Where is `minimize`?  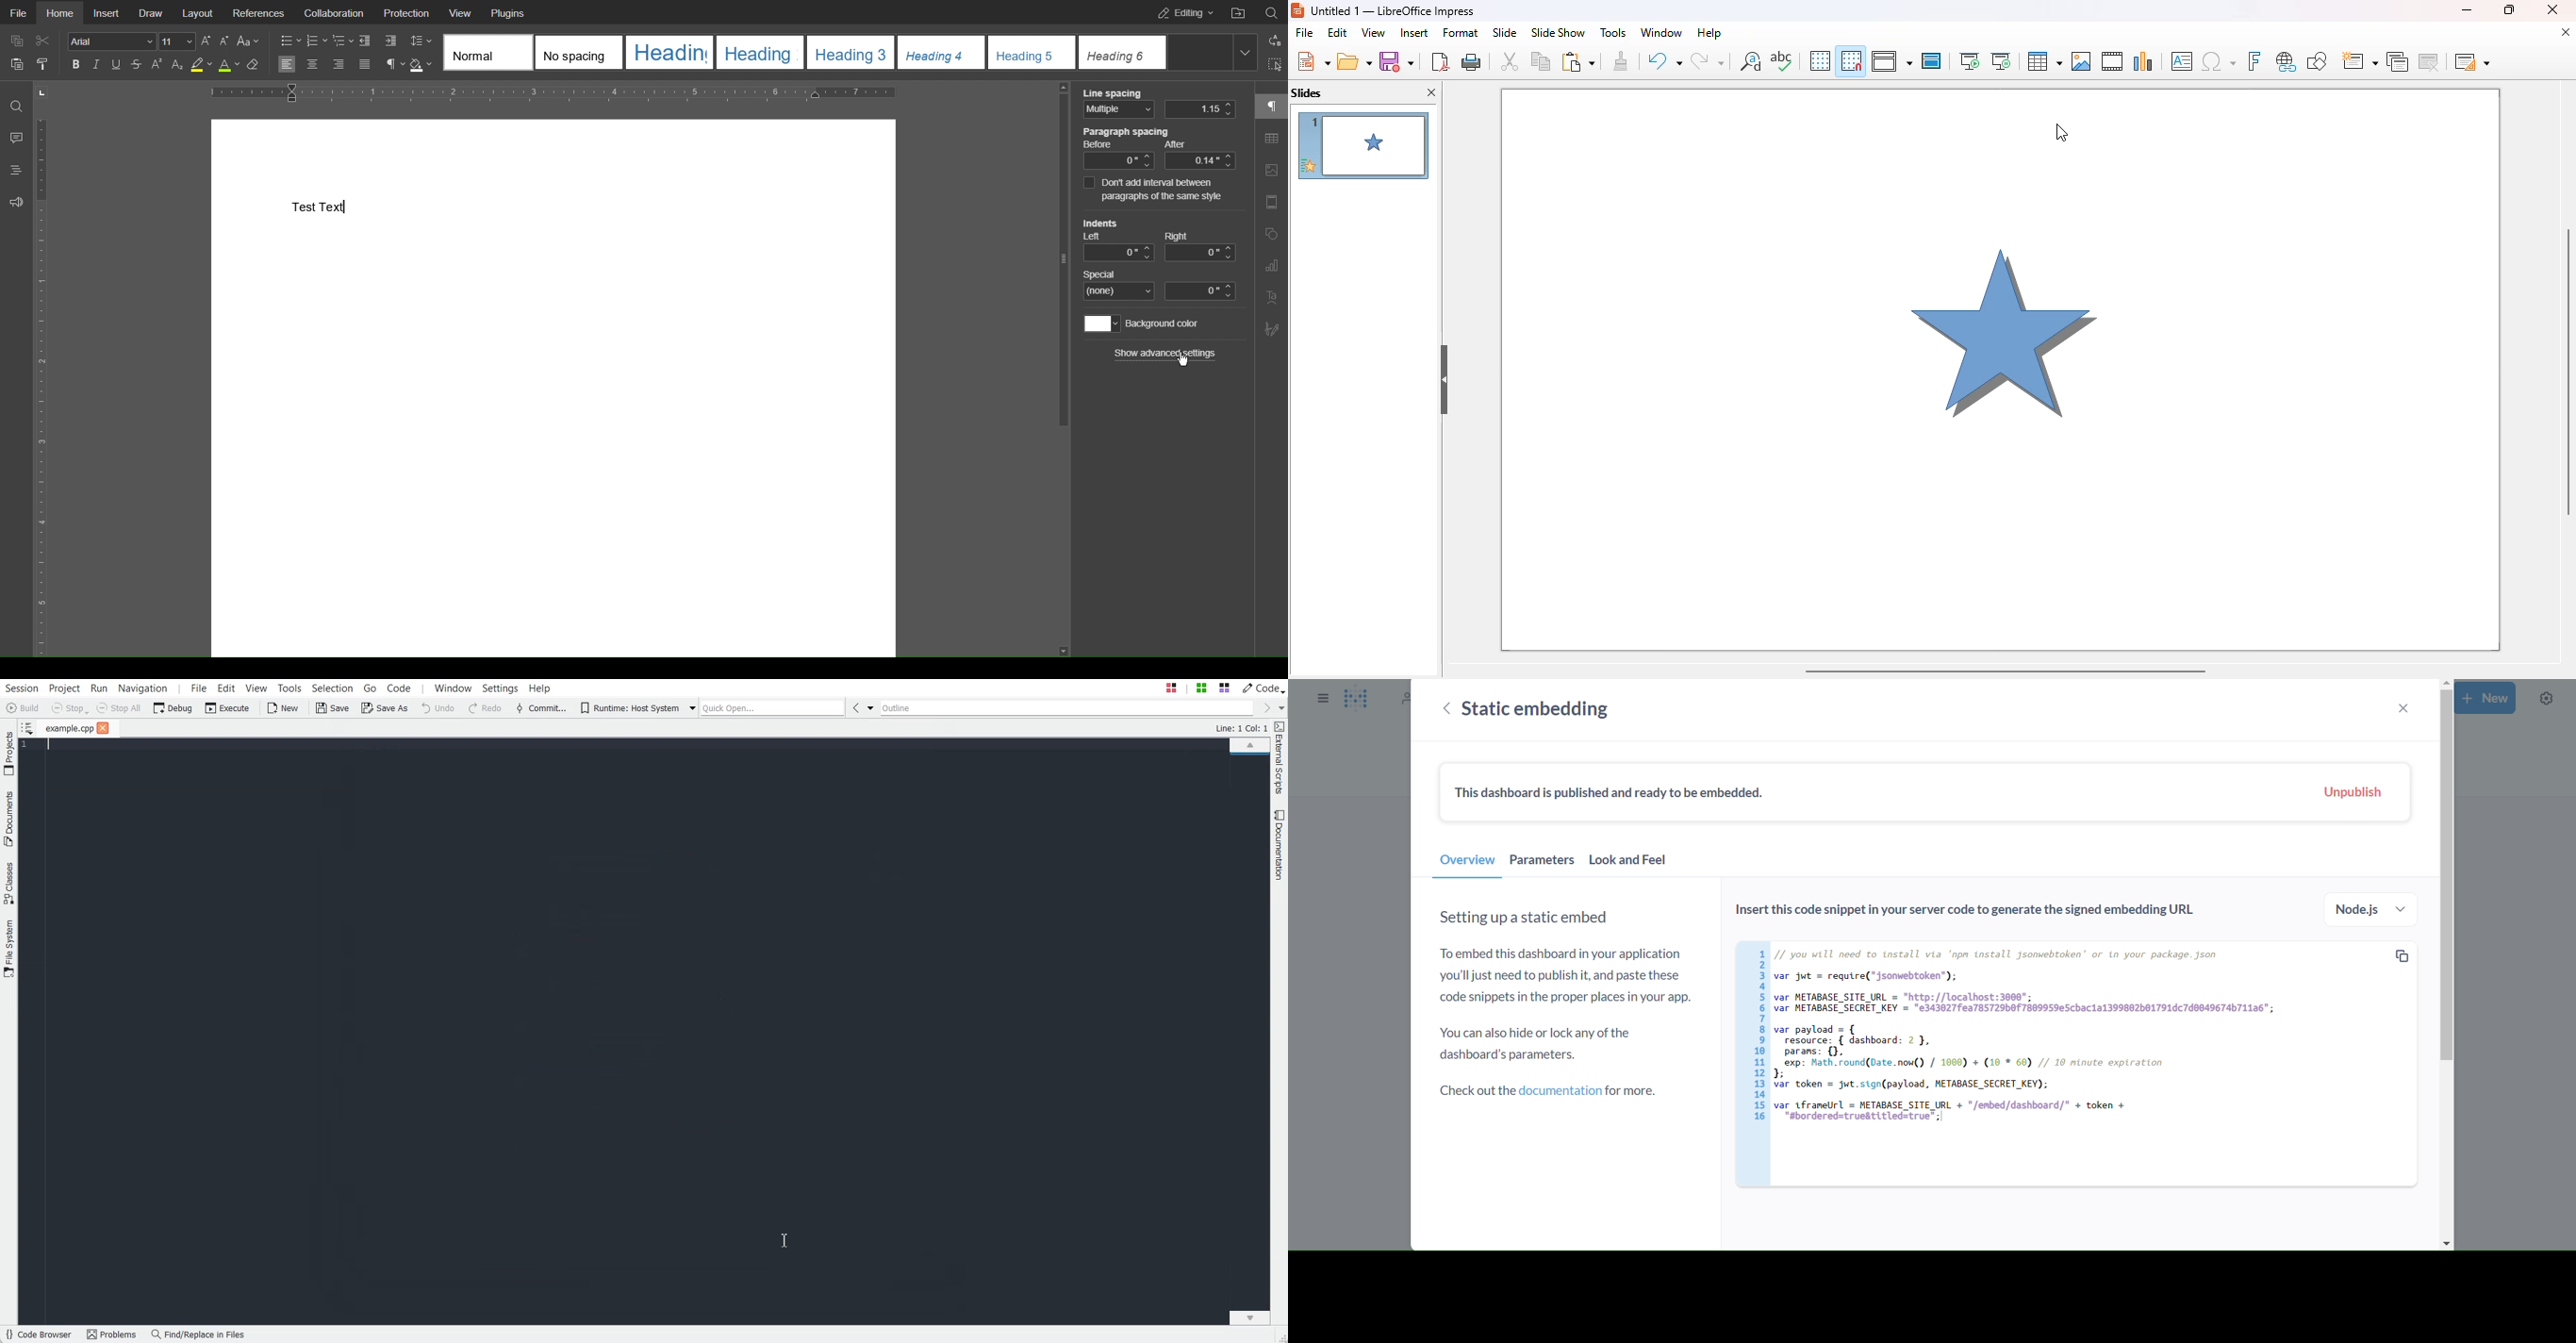
minimize is located at coordinates (2466, 9).